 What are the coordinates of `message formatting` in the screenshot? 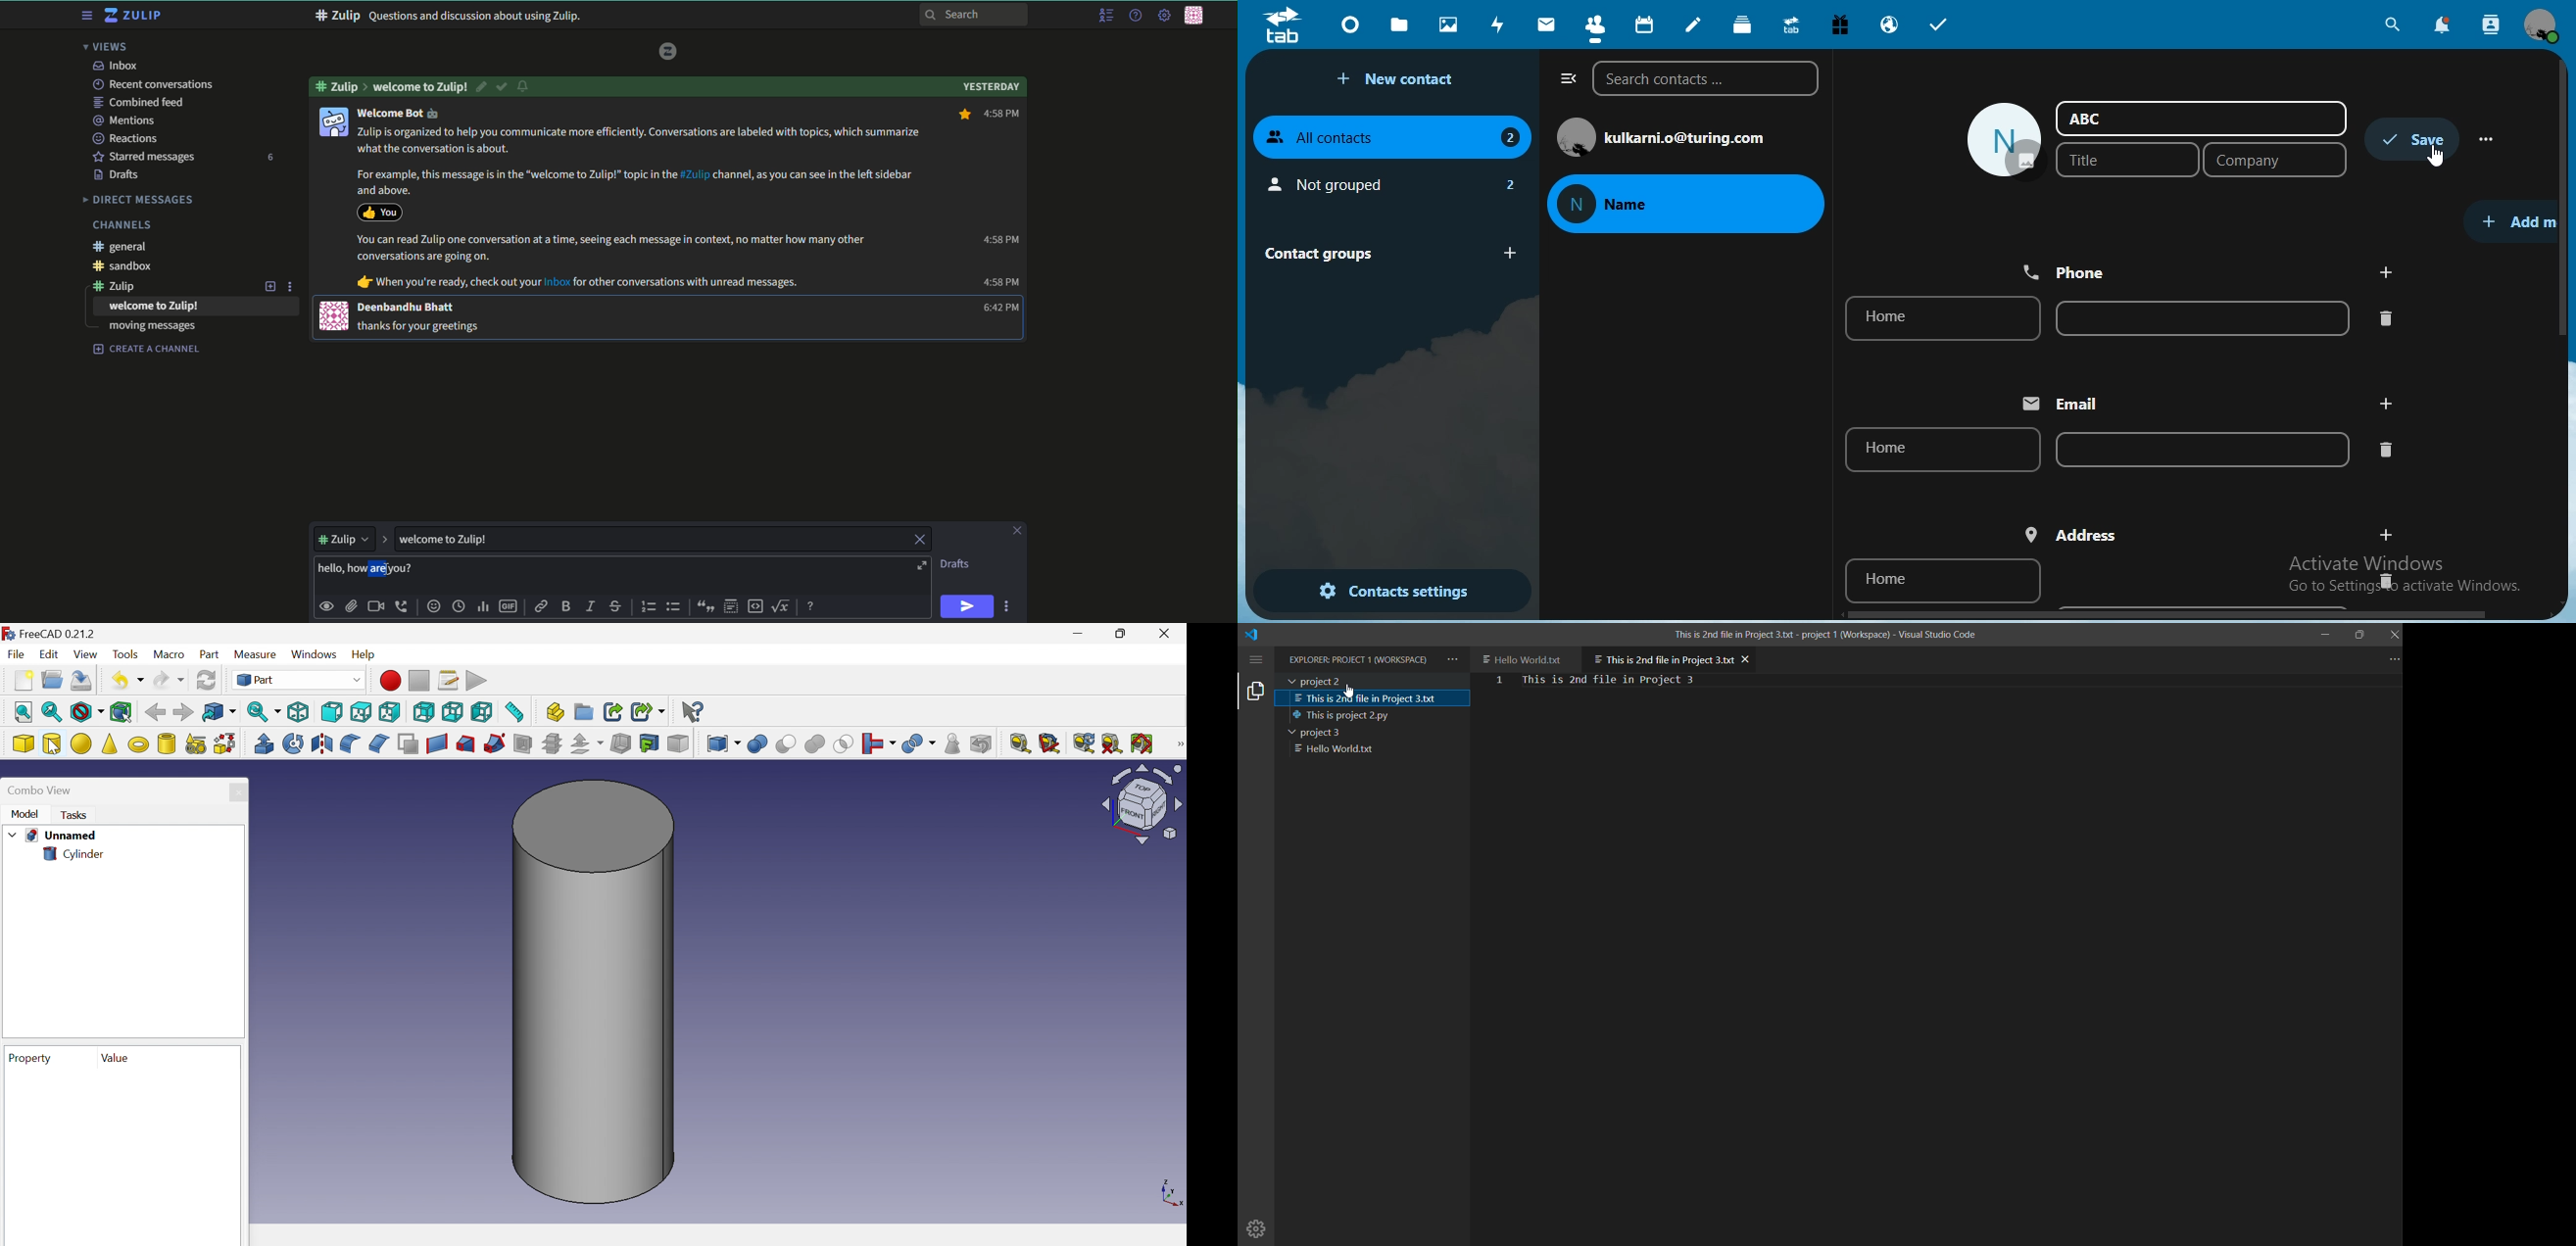 It's located at (812, 604).